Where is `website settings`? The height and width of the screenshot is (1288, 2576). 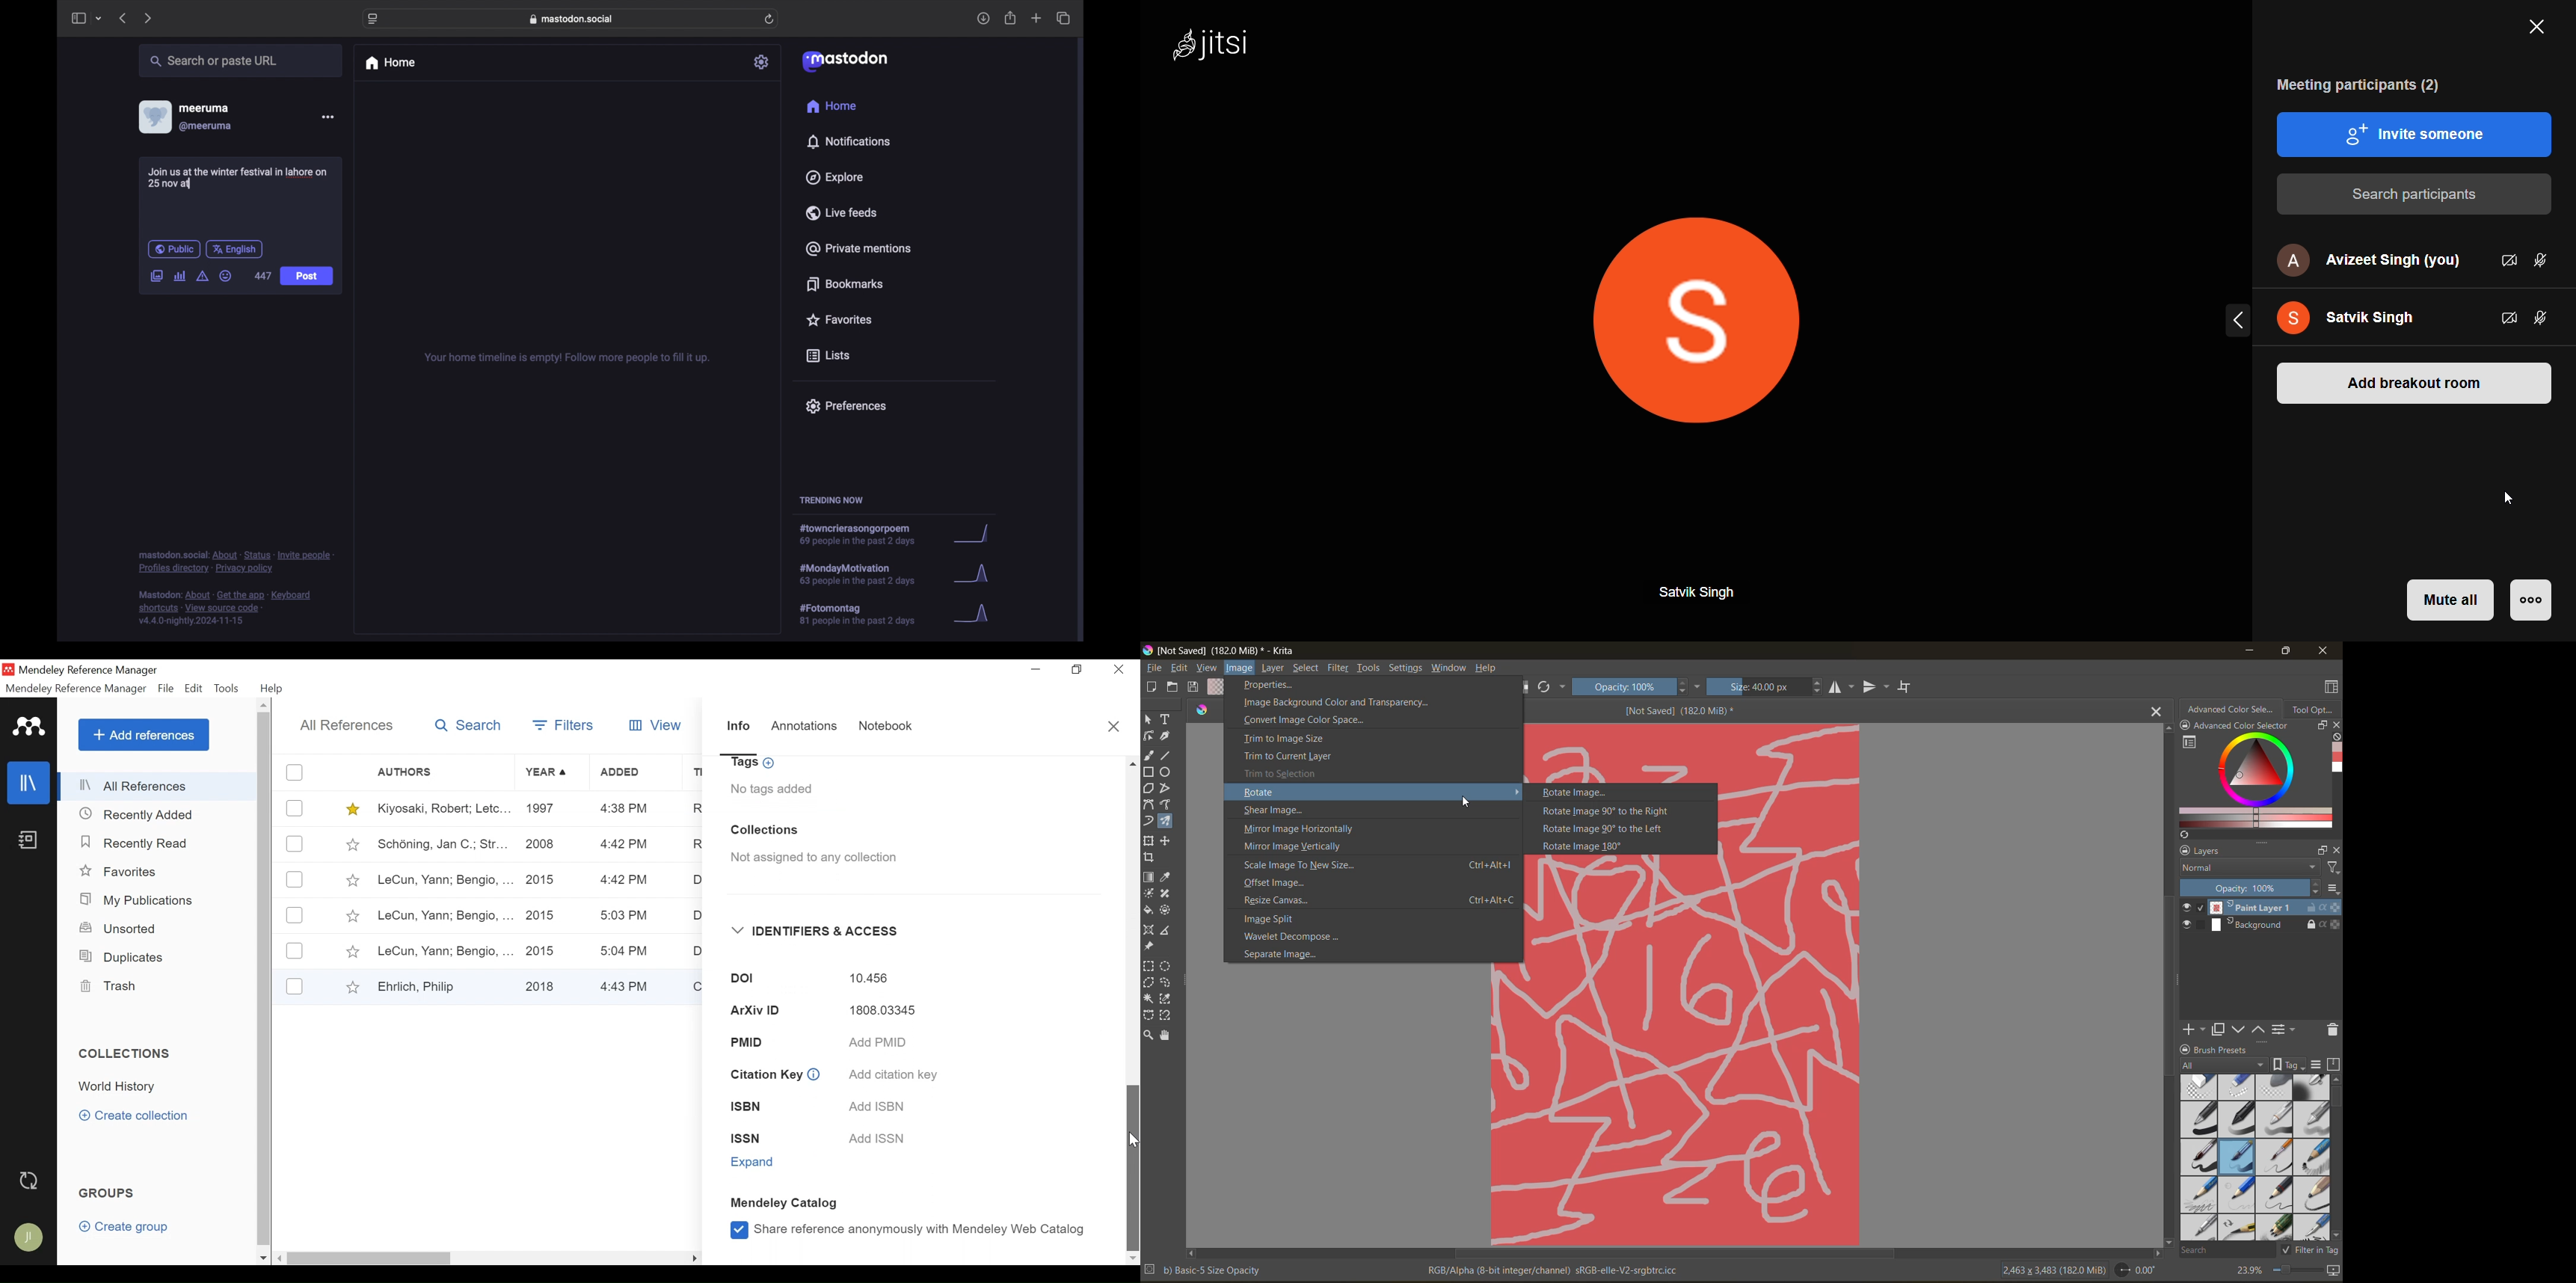
website settings is located at coordinates (374, 19).